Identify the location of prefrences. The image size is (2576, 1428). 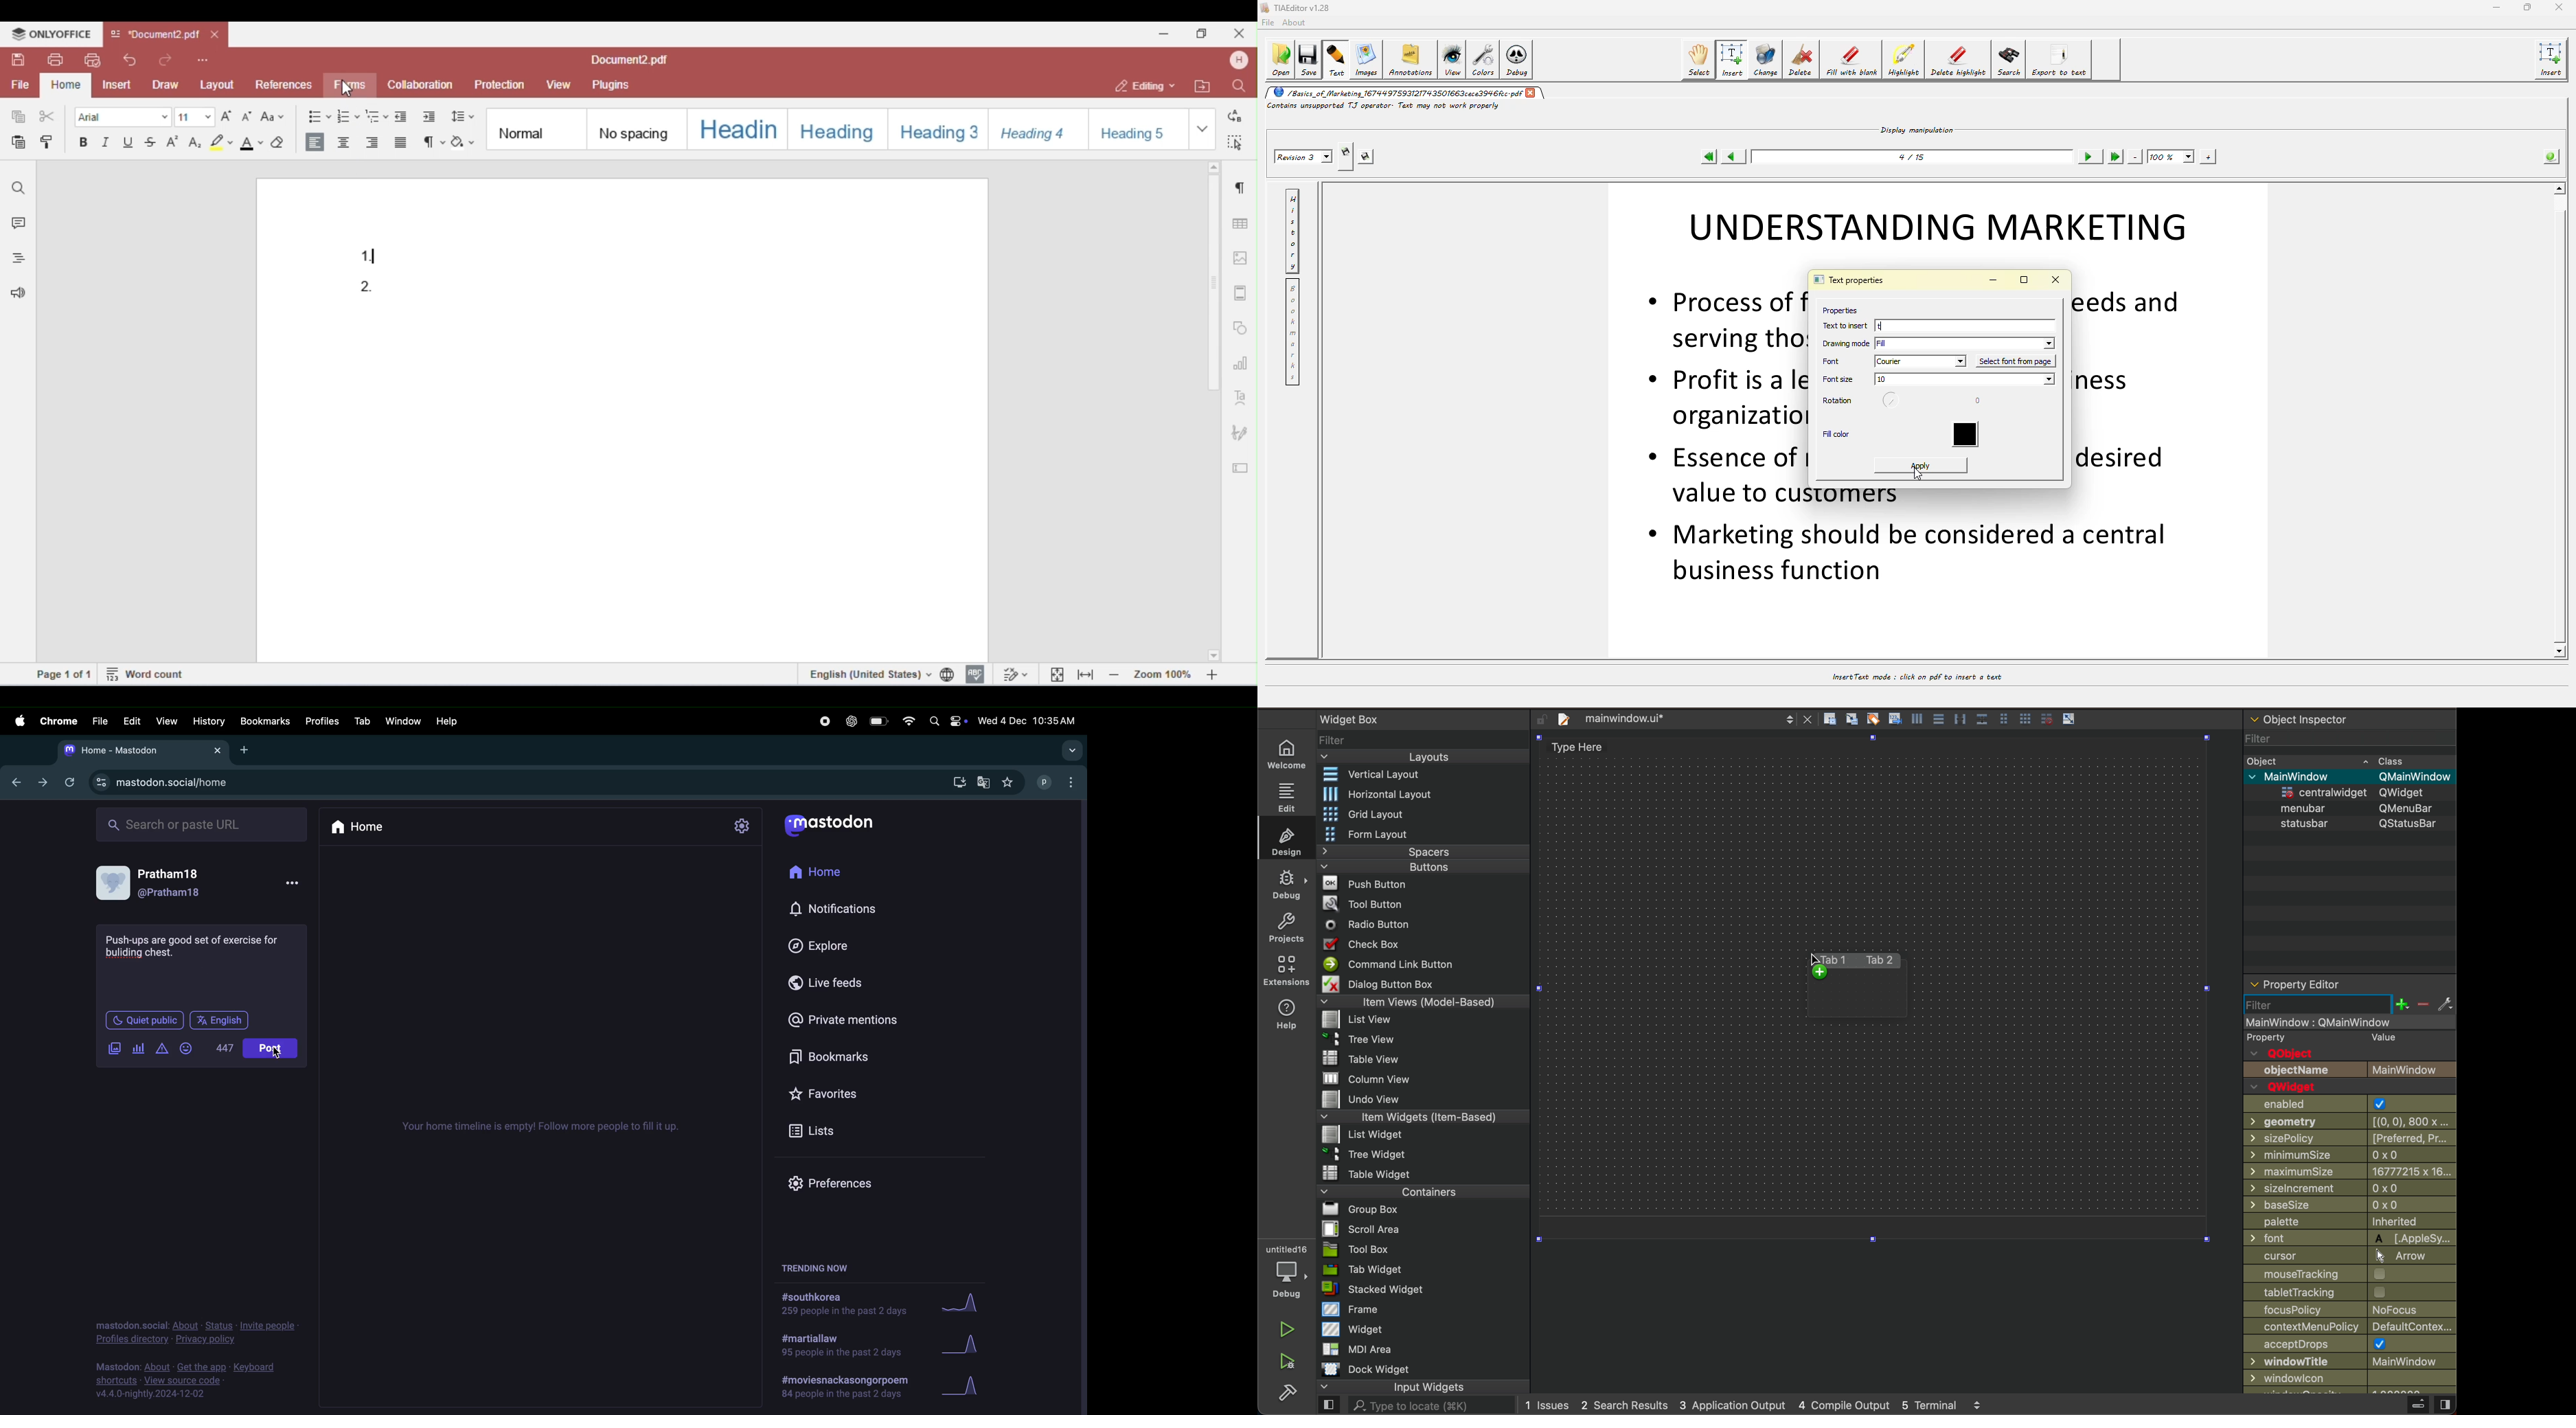
(827, 1184).